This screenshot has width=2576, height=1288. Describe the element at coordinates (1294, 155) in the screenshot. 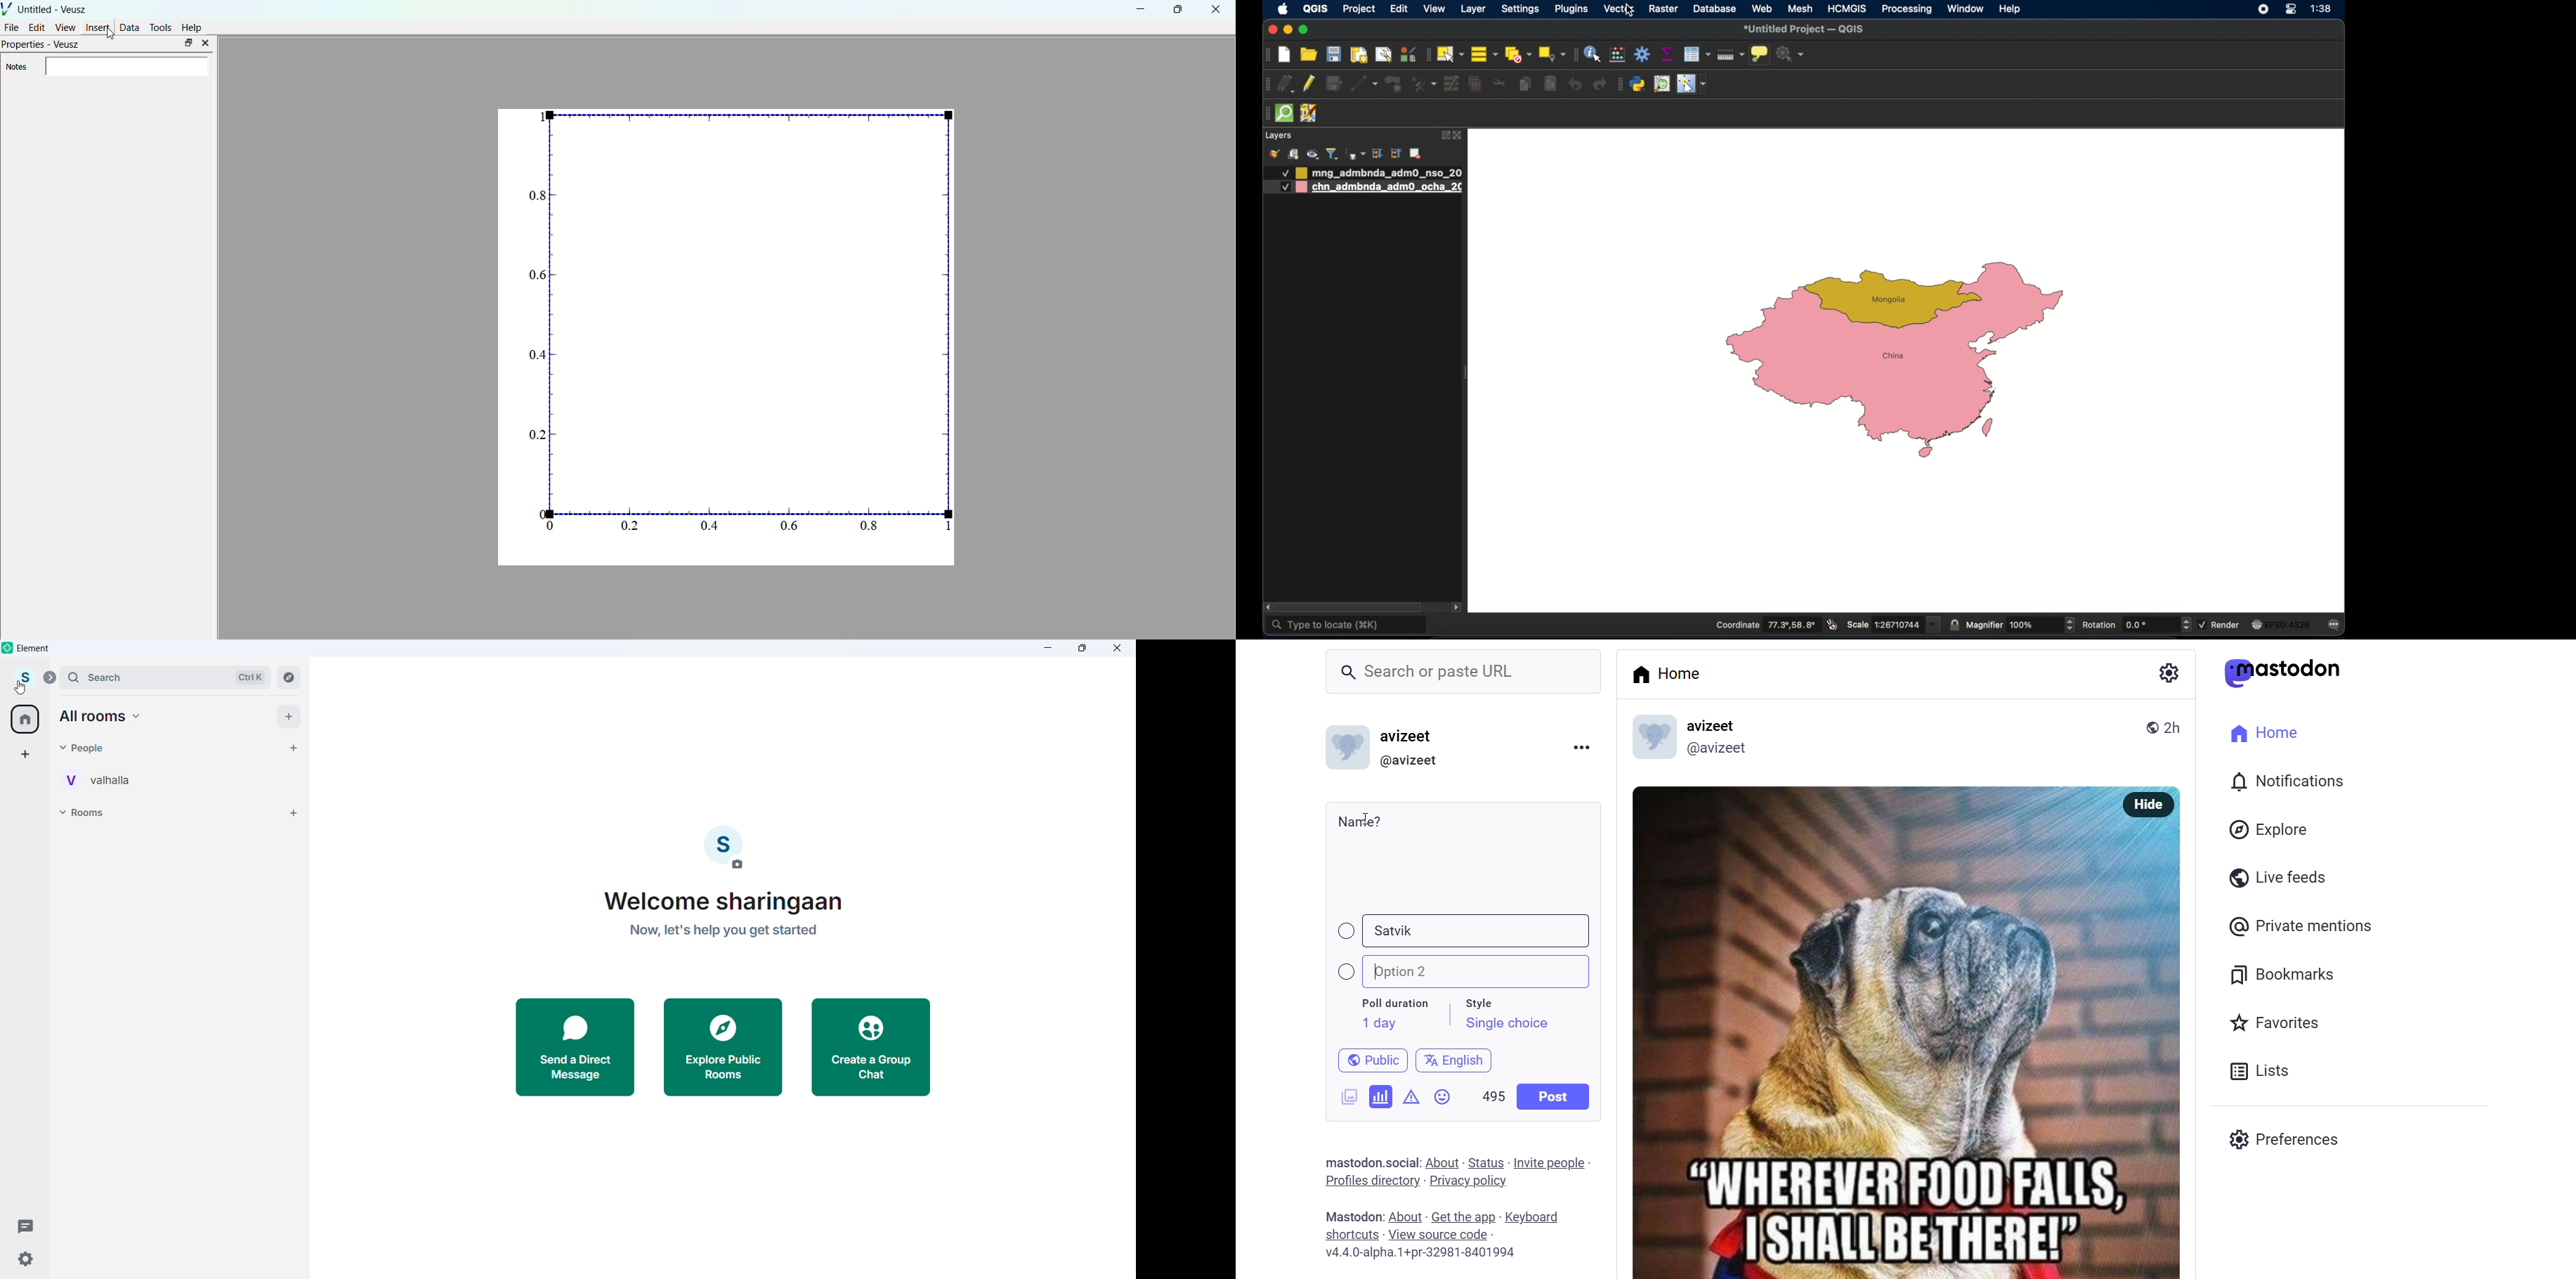

I see `add group` at that location.